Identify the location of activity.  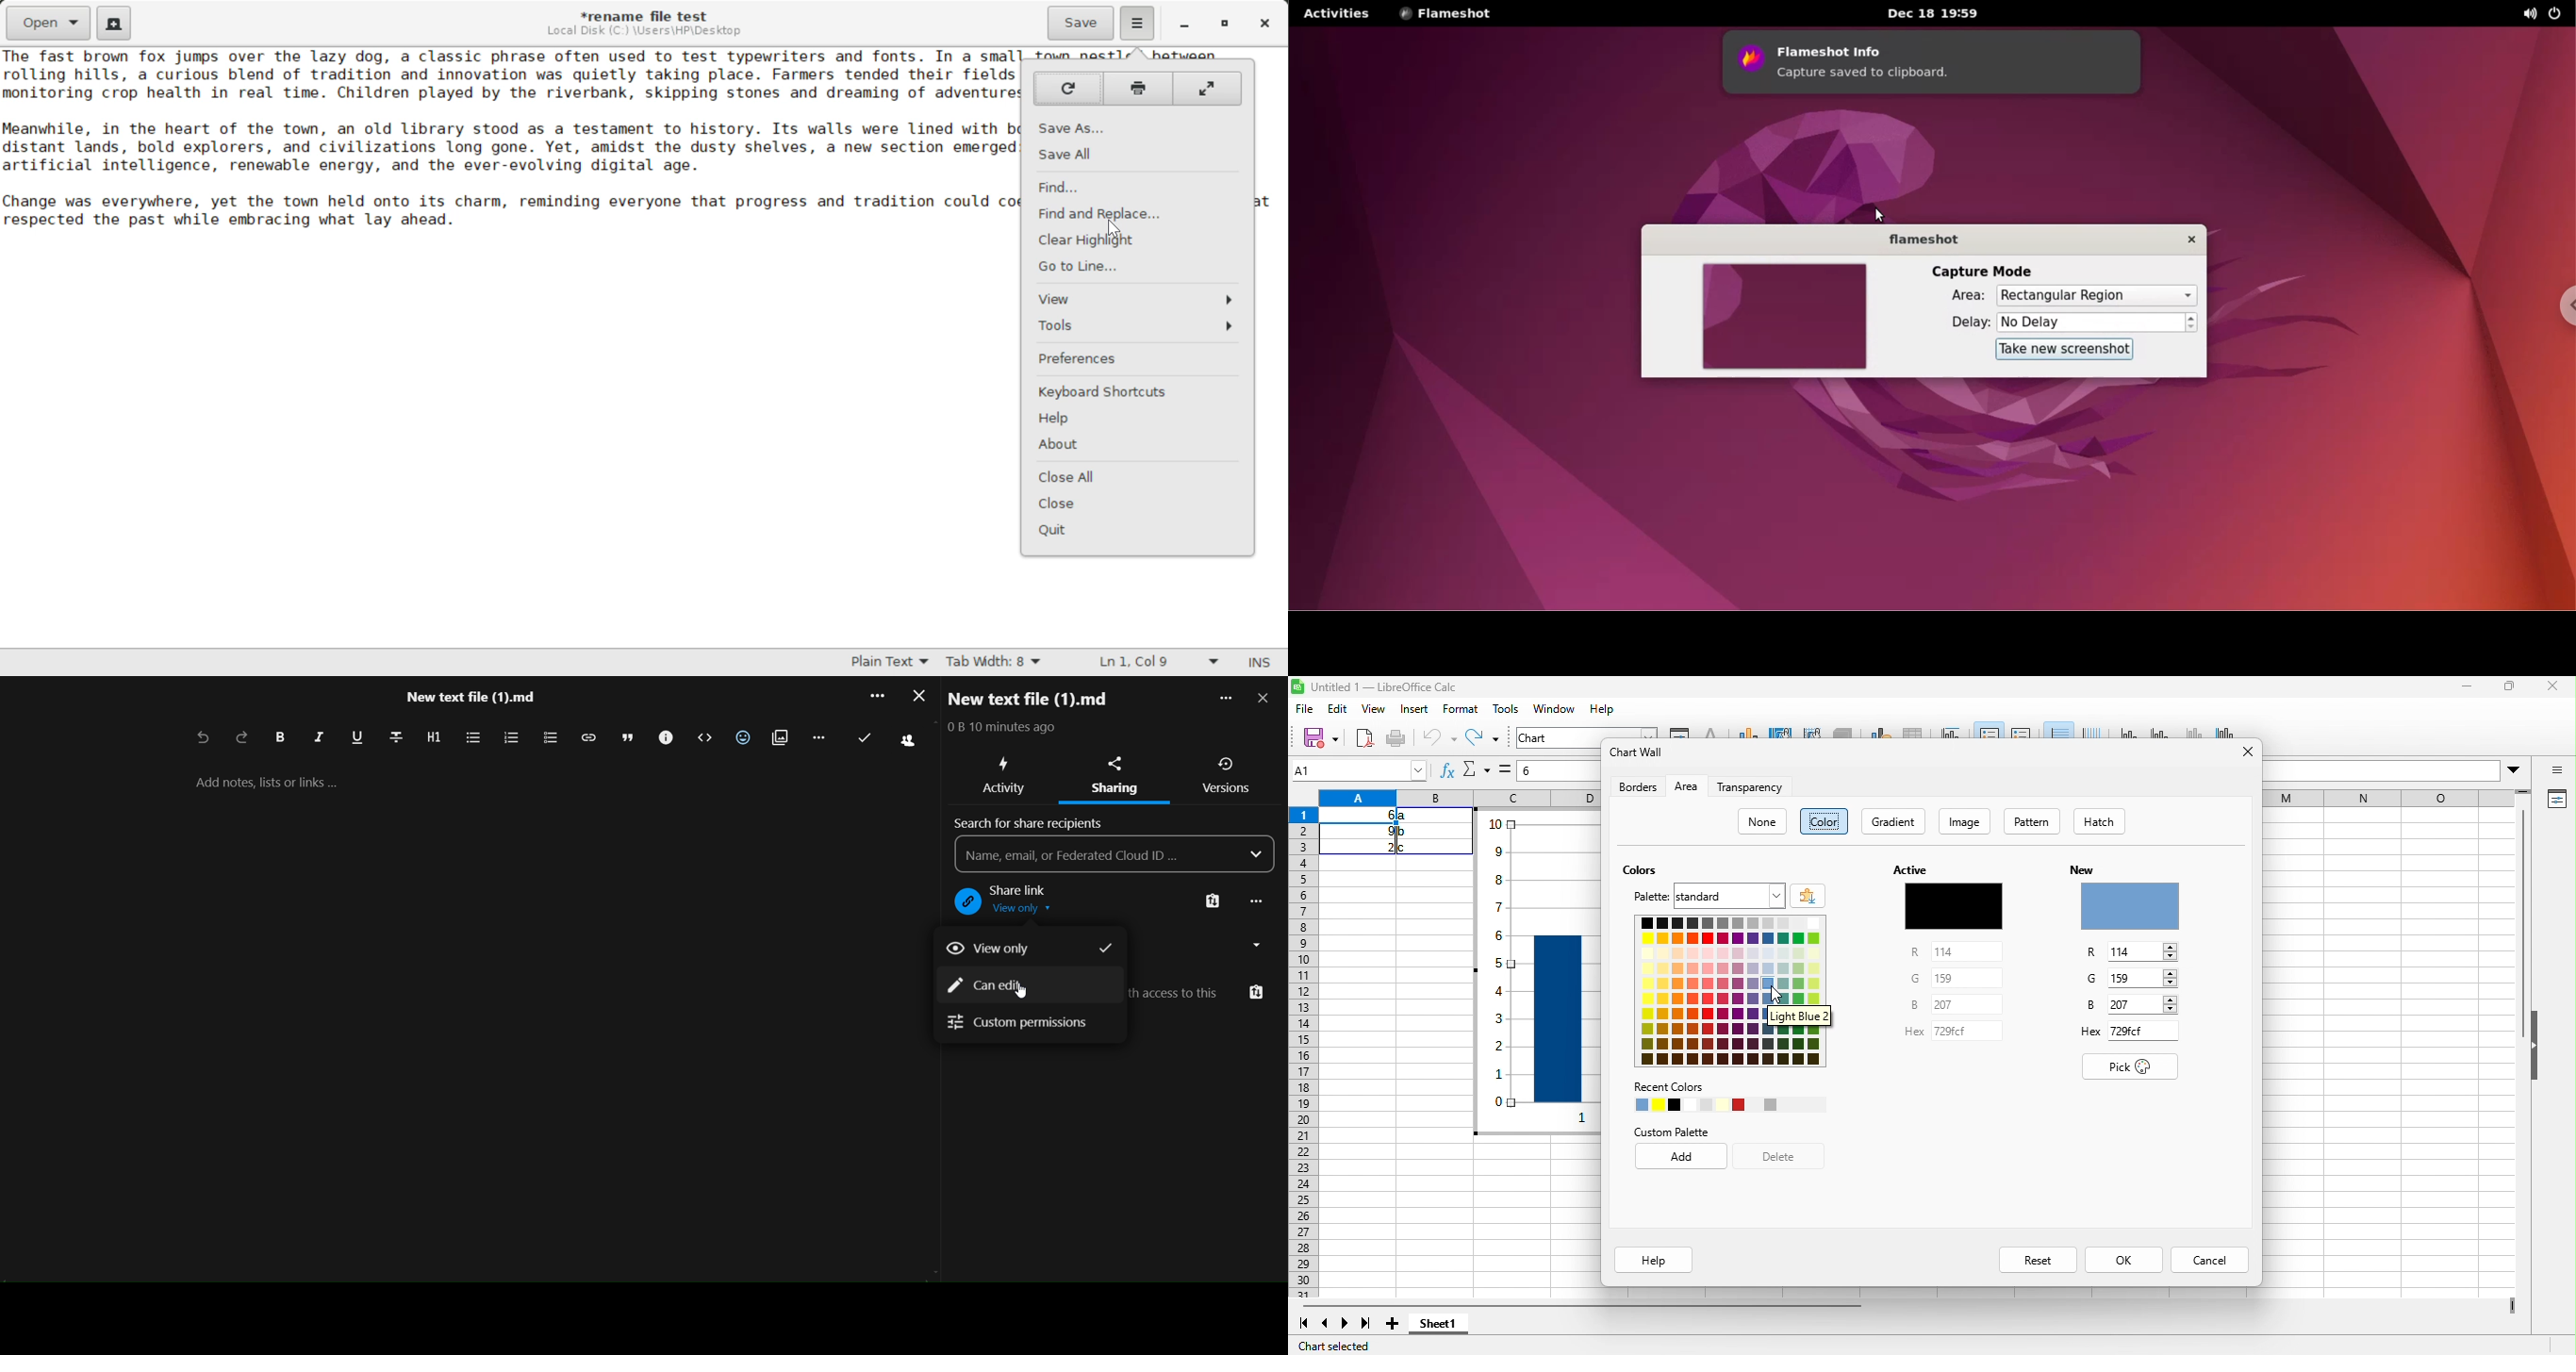
(1004, 791).